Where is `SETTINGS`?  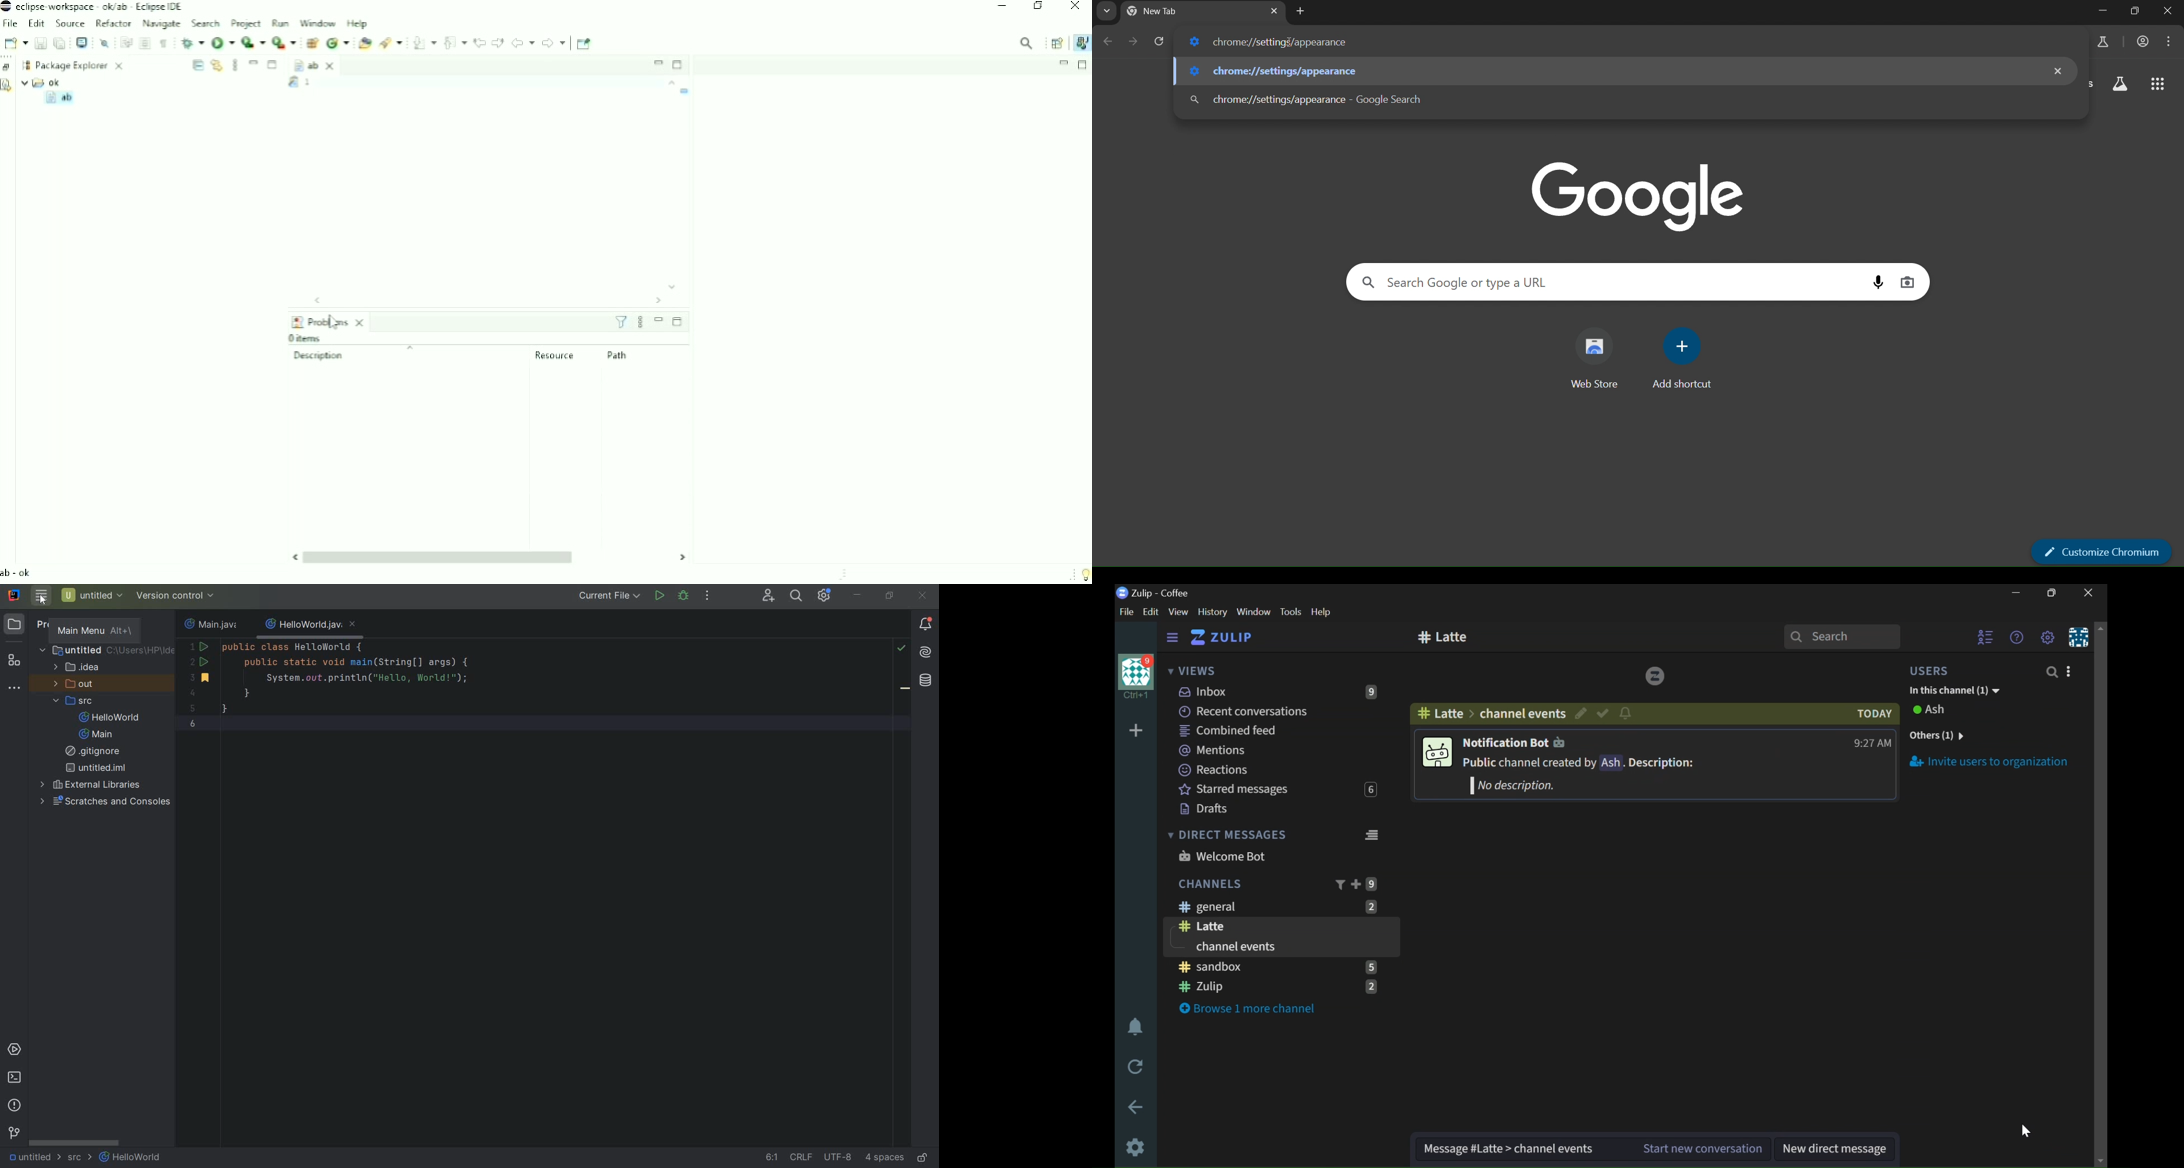 SETTINGS is located at coordinates (2047, 636).